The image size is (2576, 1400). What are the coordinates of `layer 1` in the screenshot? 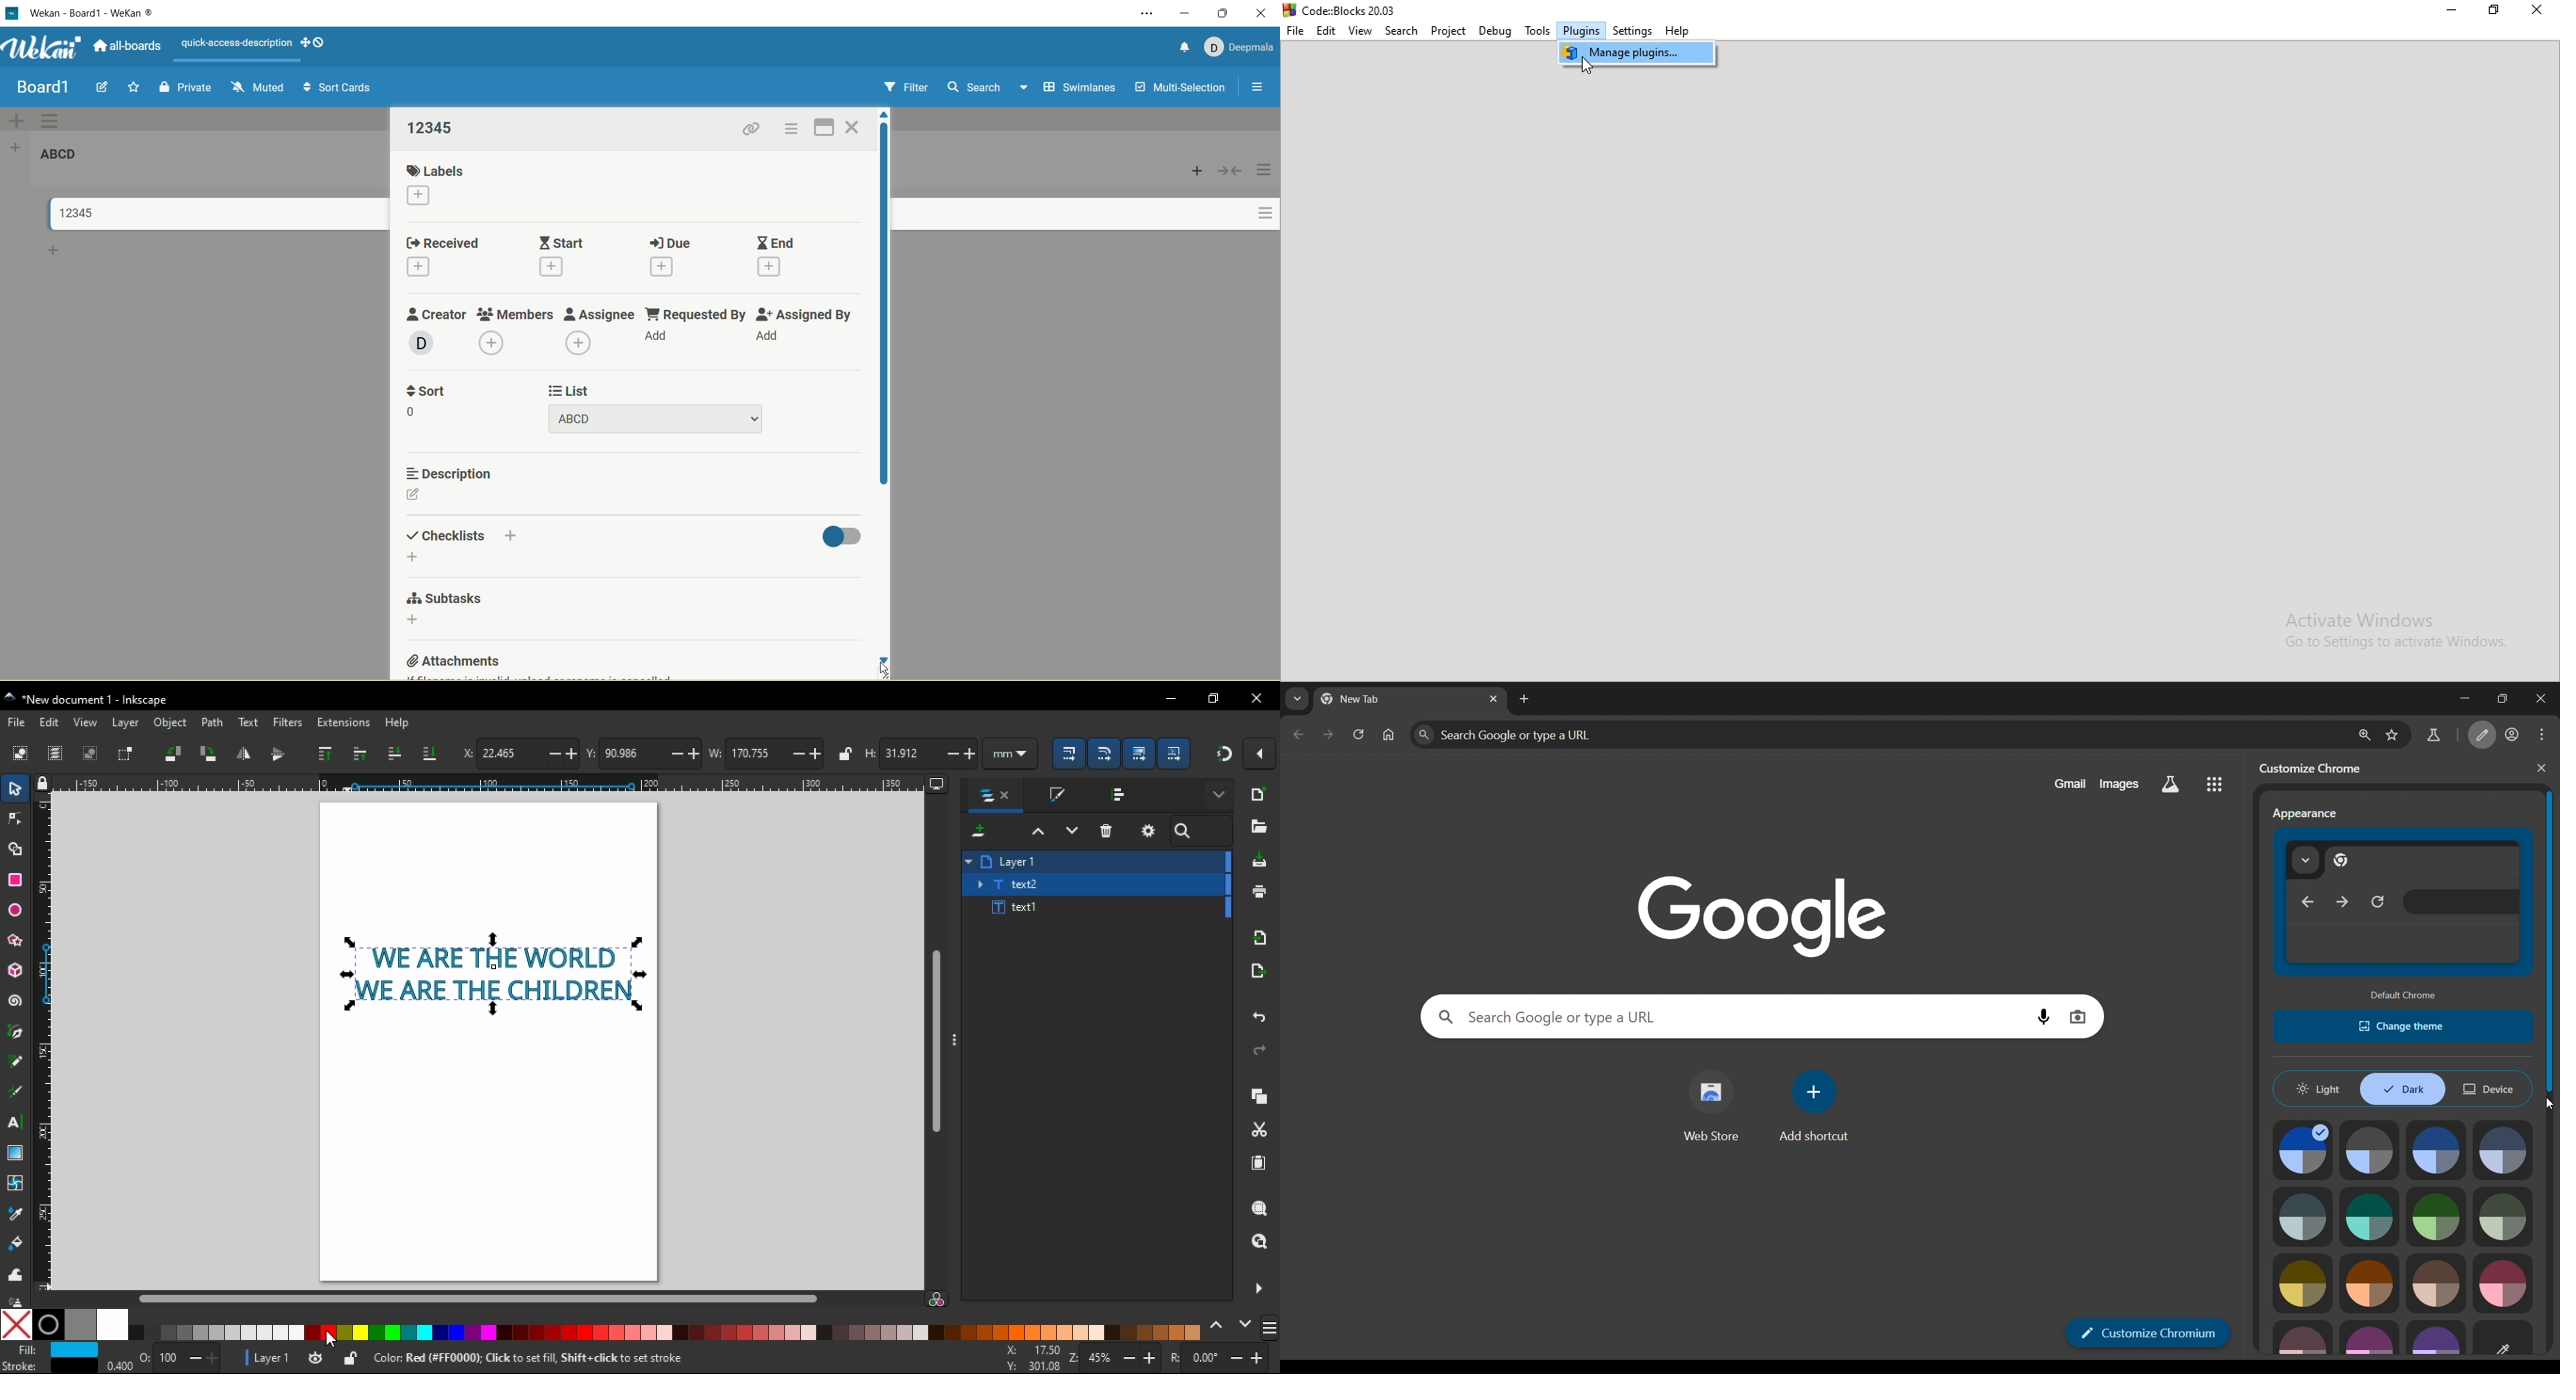 It's located at (272, 1358).